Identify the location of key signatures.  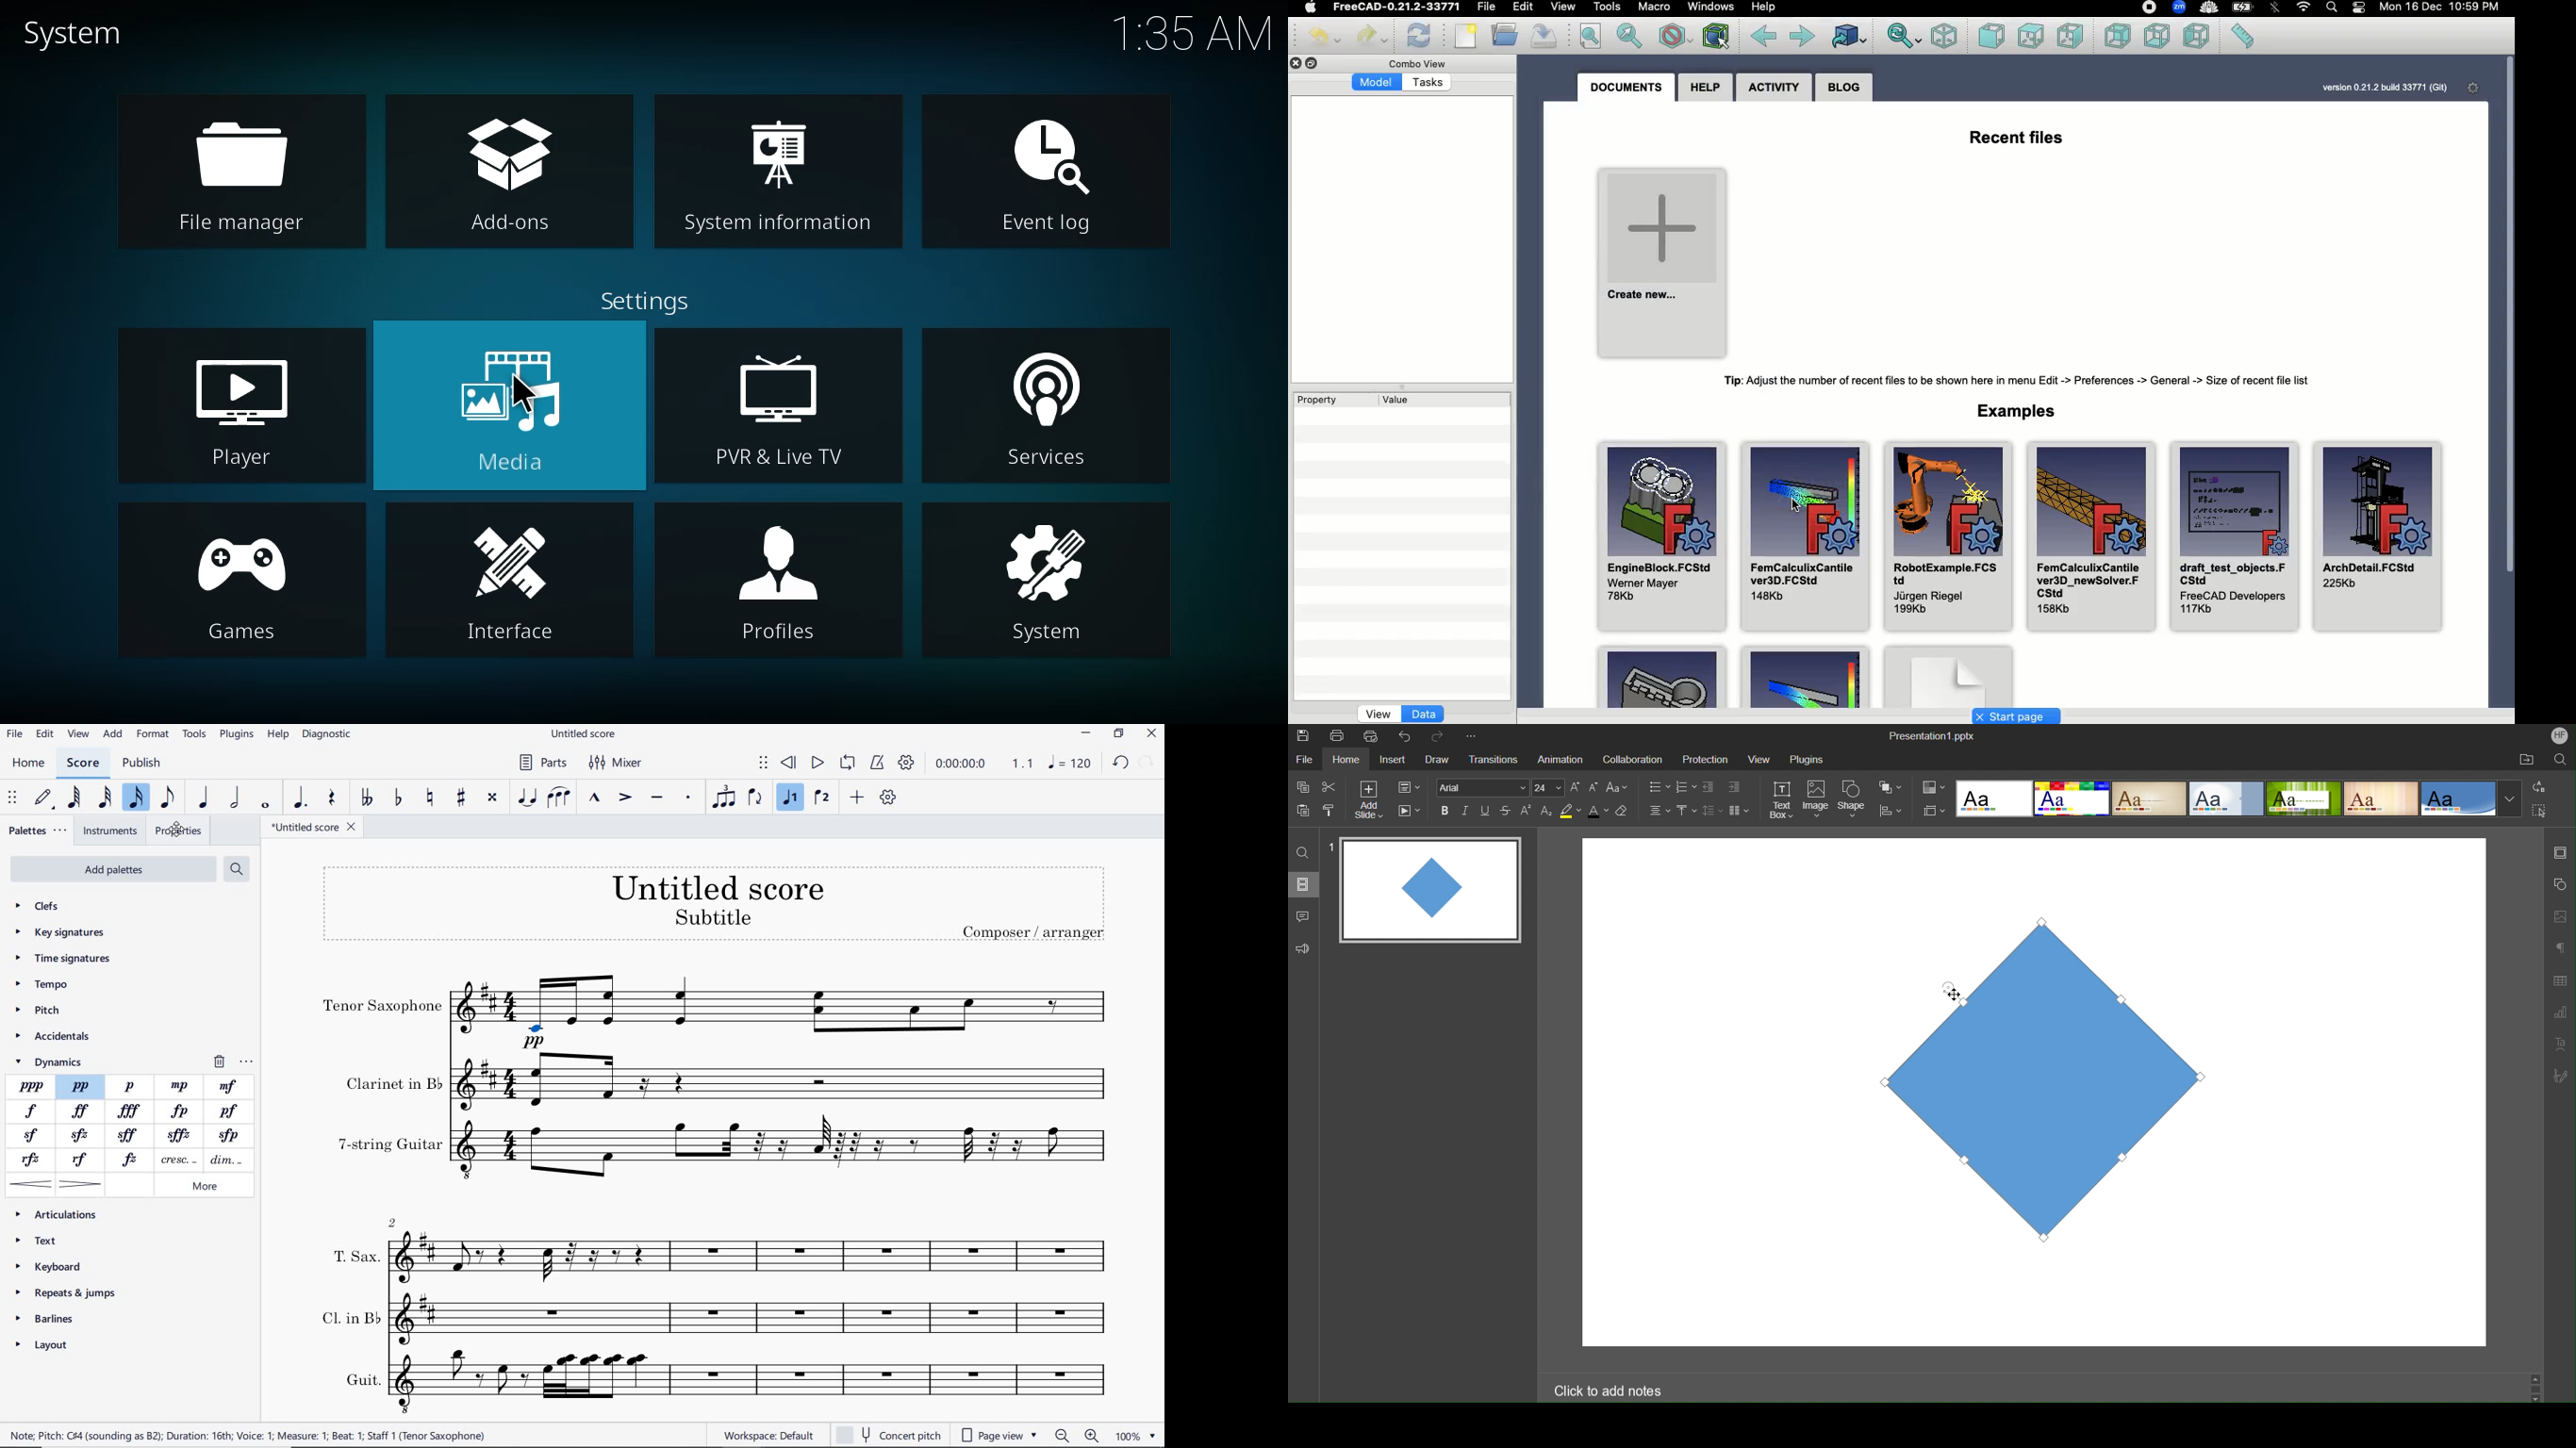
(60, 934).